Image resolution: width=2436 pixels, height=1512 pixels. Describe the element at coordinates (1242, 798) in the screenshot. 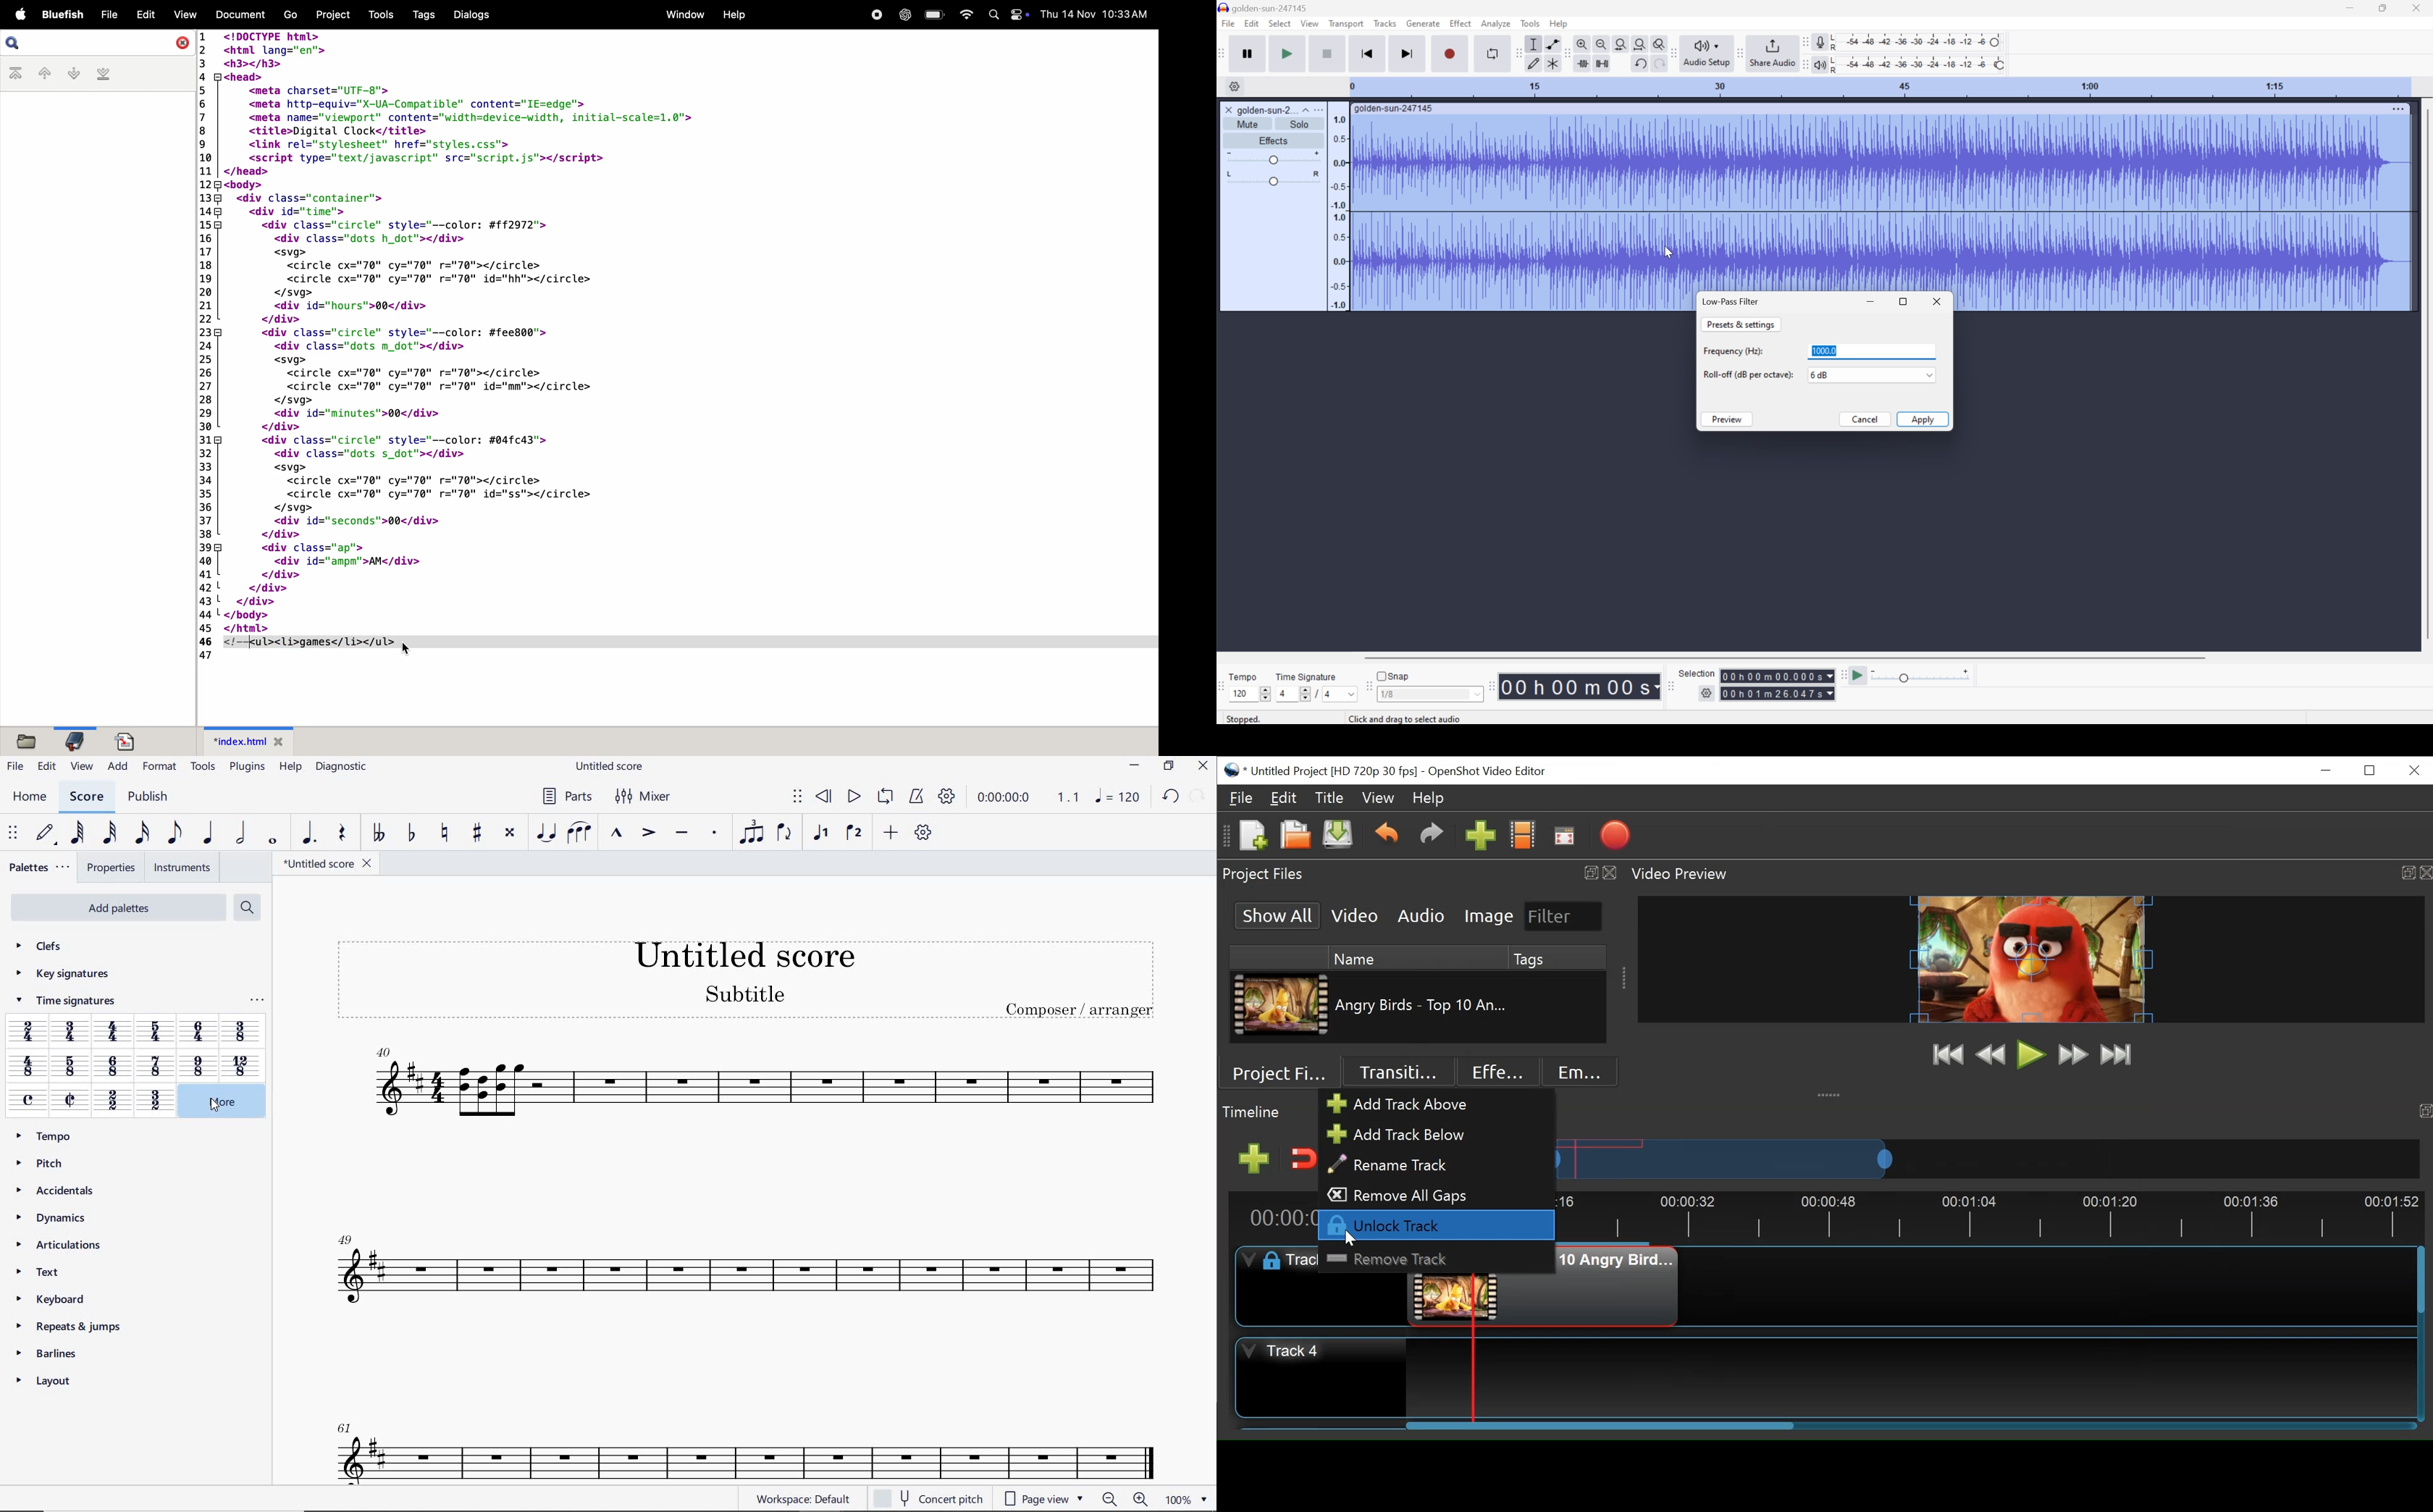

I see `File` at that location.